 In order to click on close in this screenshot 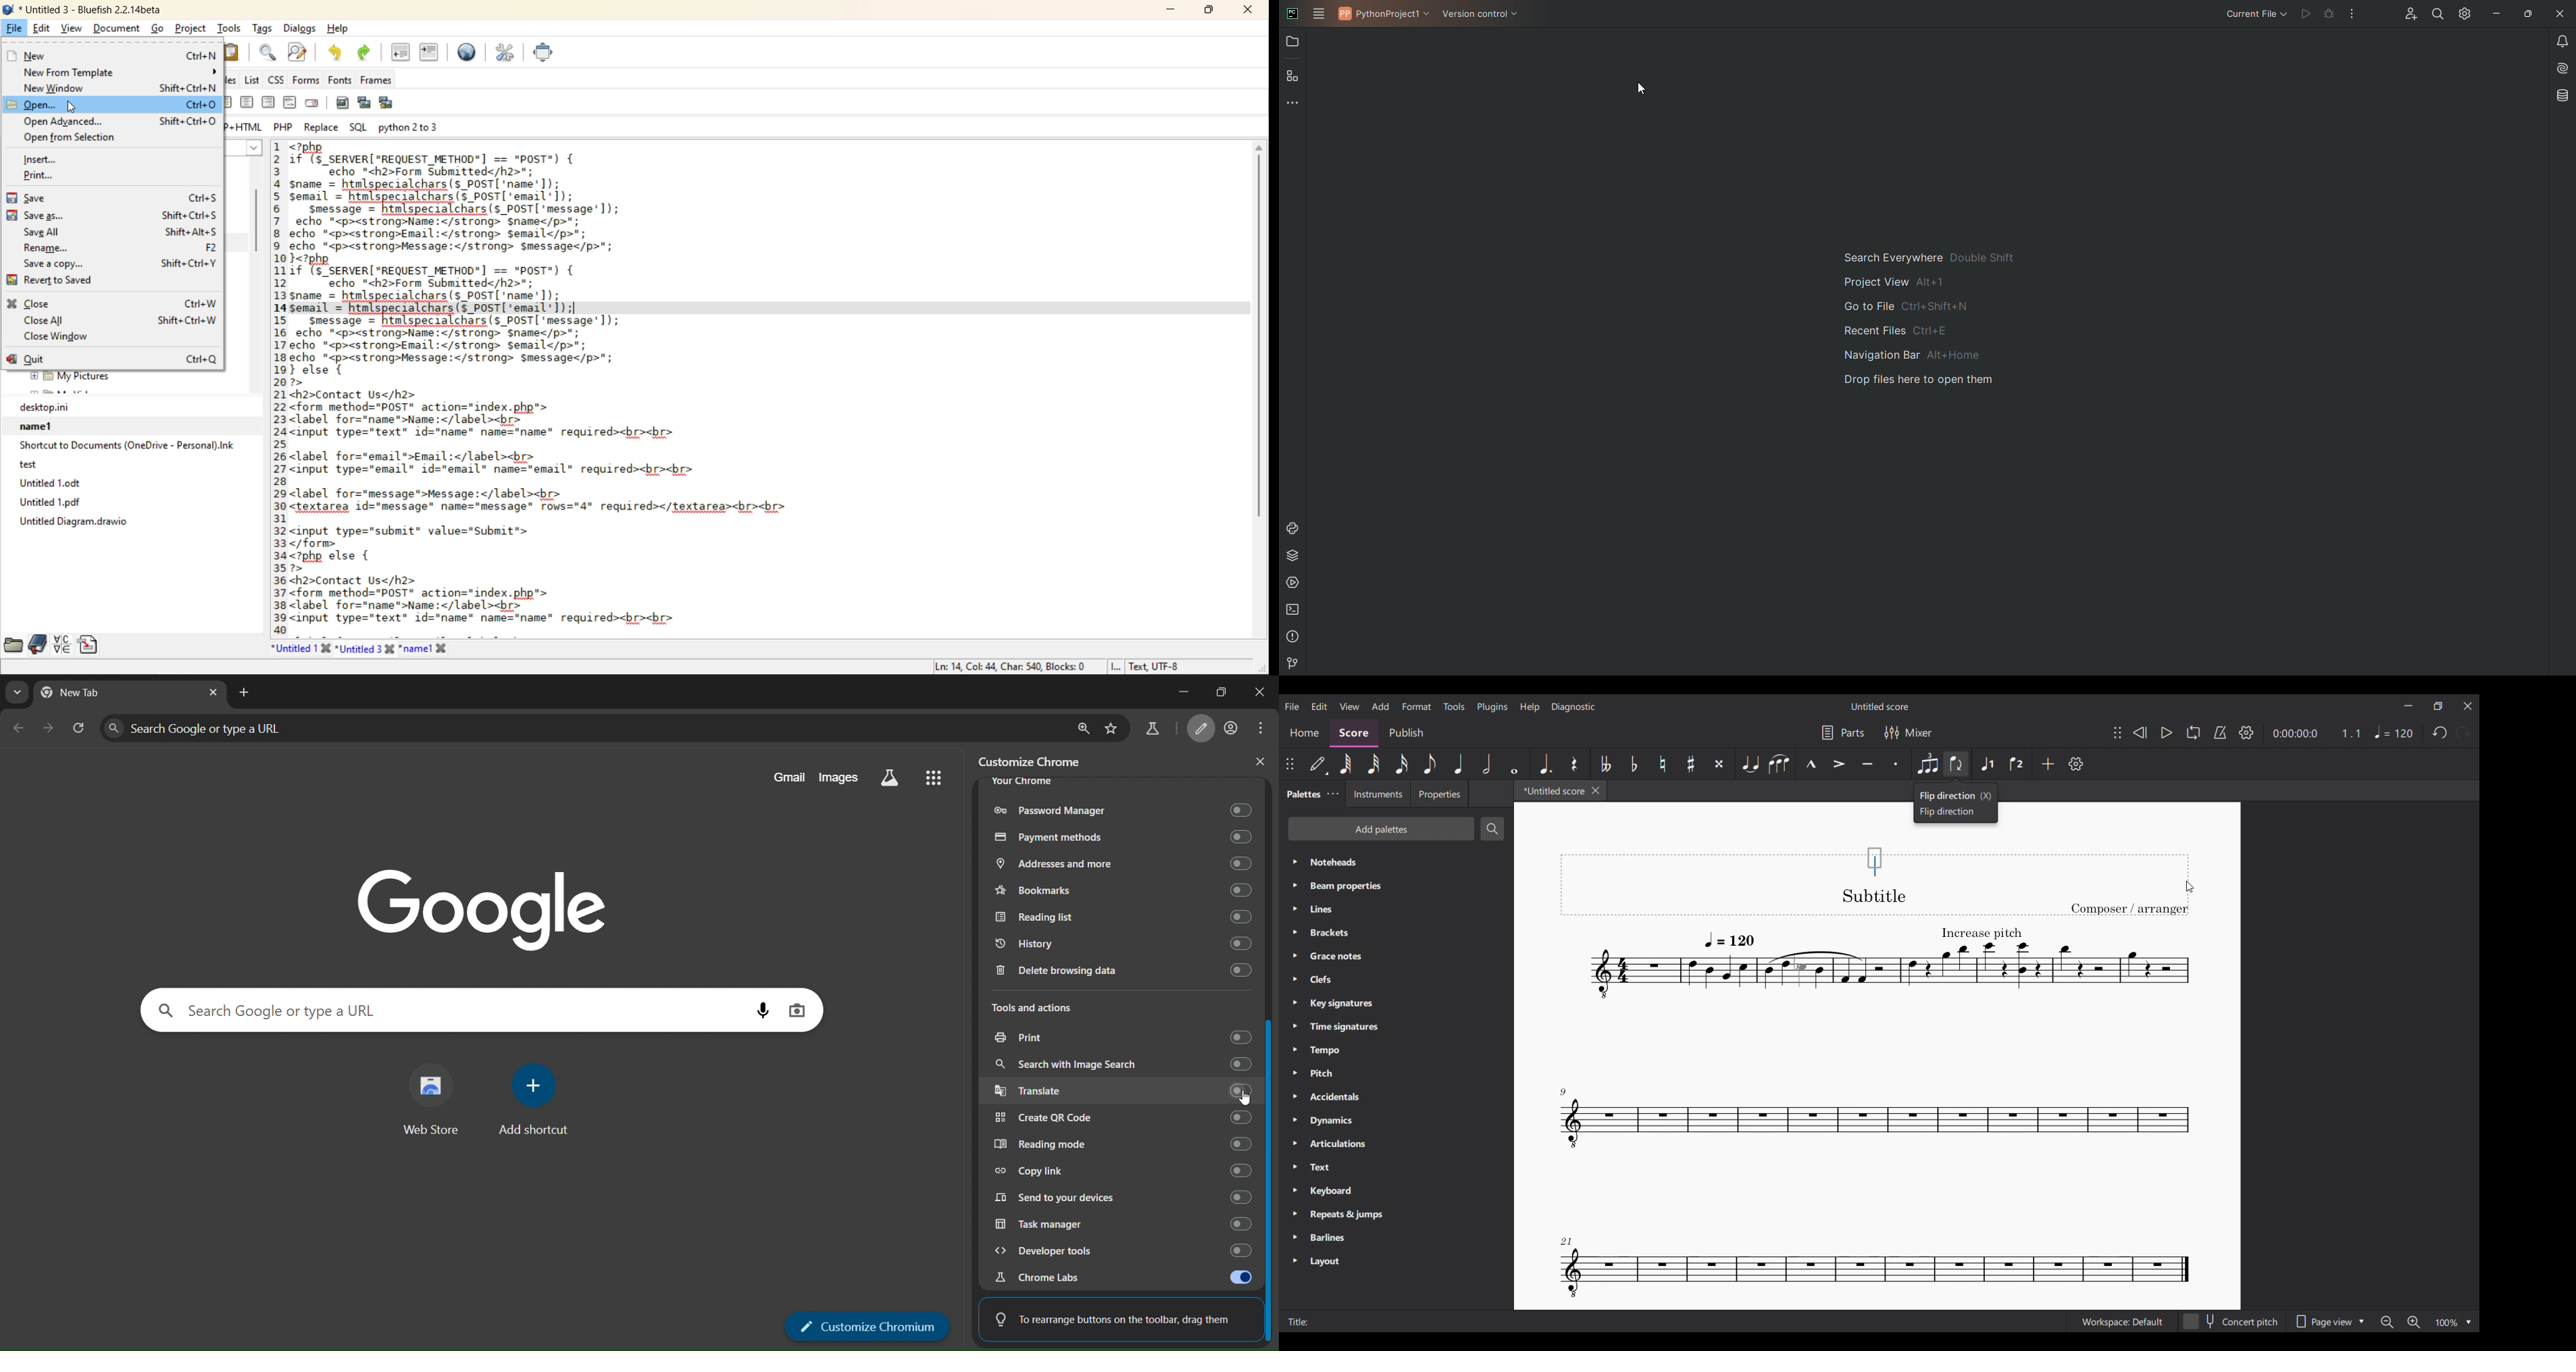, I will do `click(1258, 695)`.